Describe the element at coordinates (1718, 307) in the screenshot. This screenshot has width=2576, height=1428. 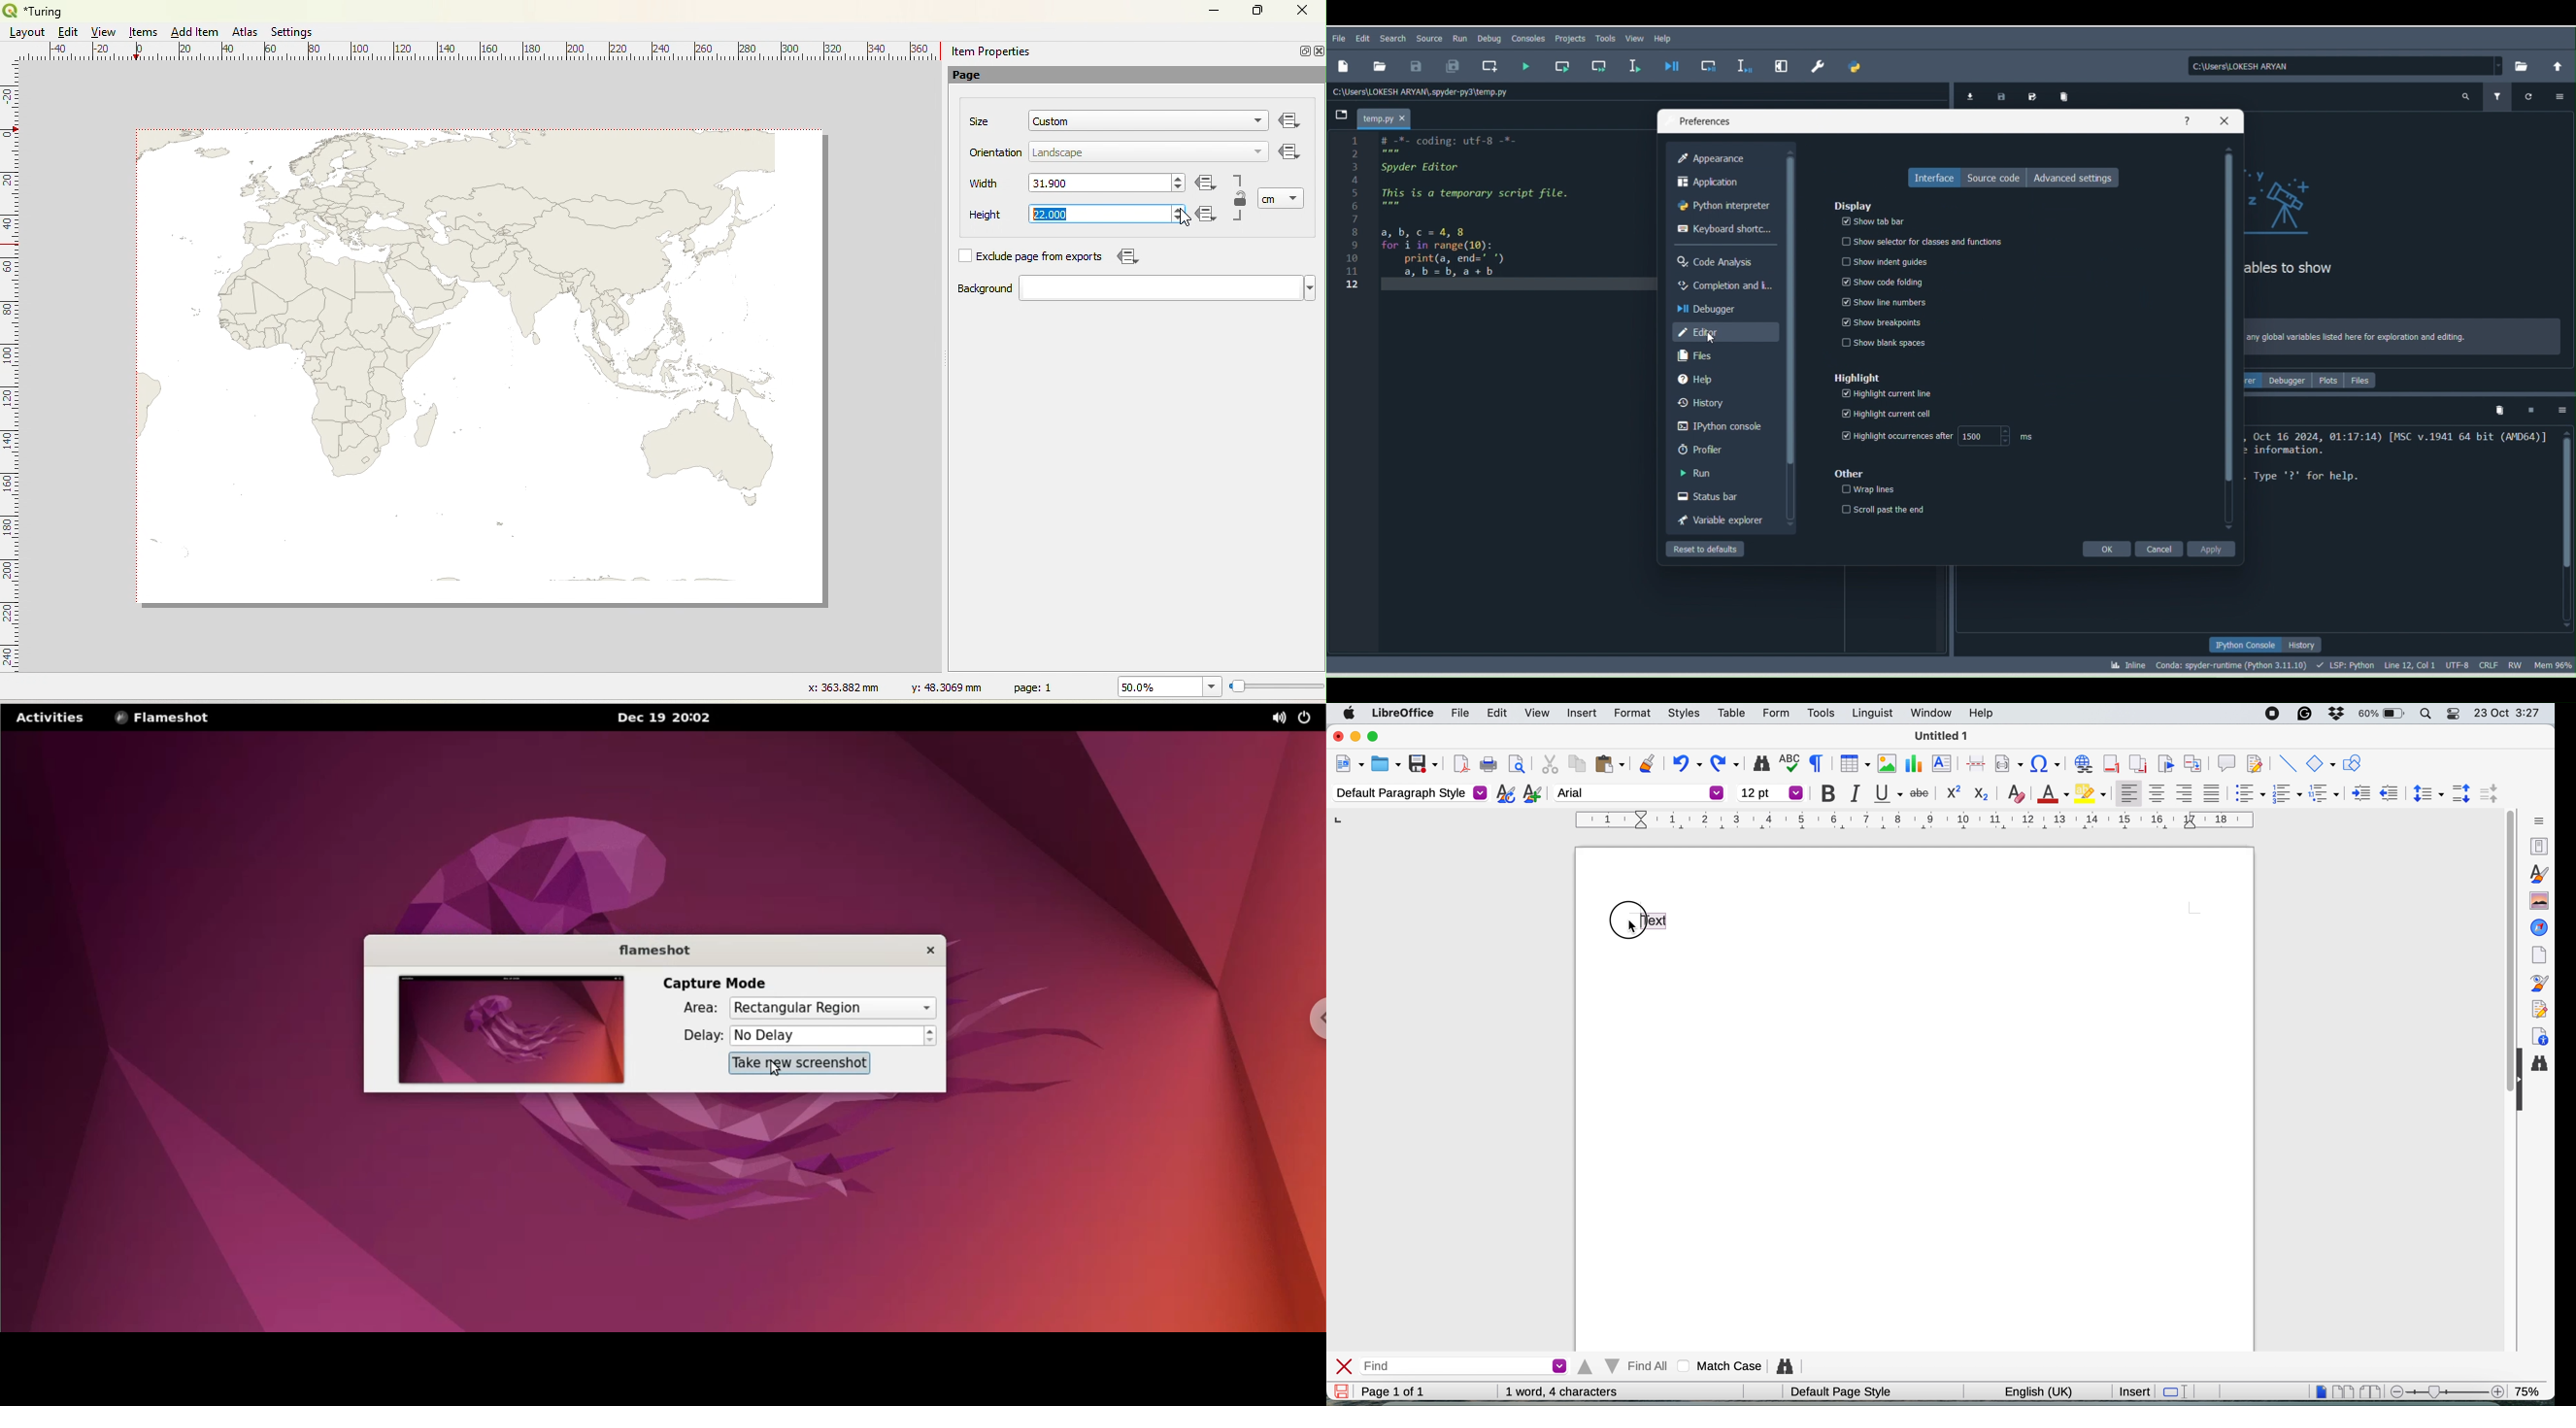
I see `Debugger` at that location.